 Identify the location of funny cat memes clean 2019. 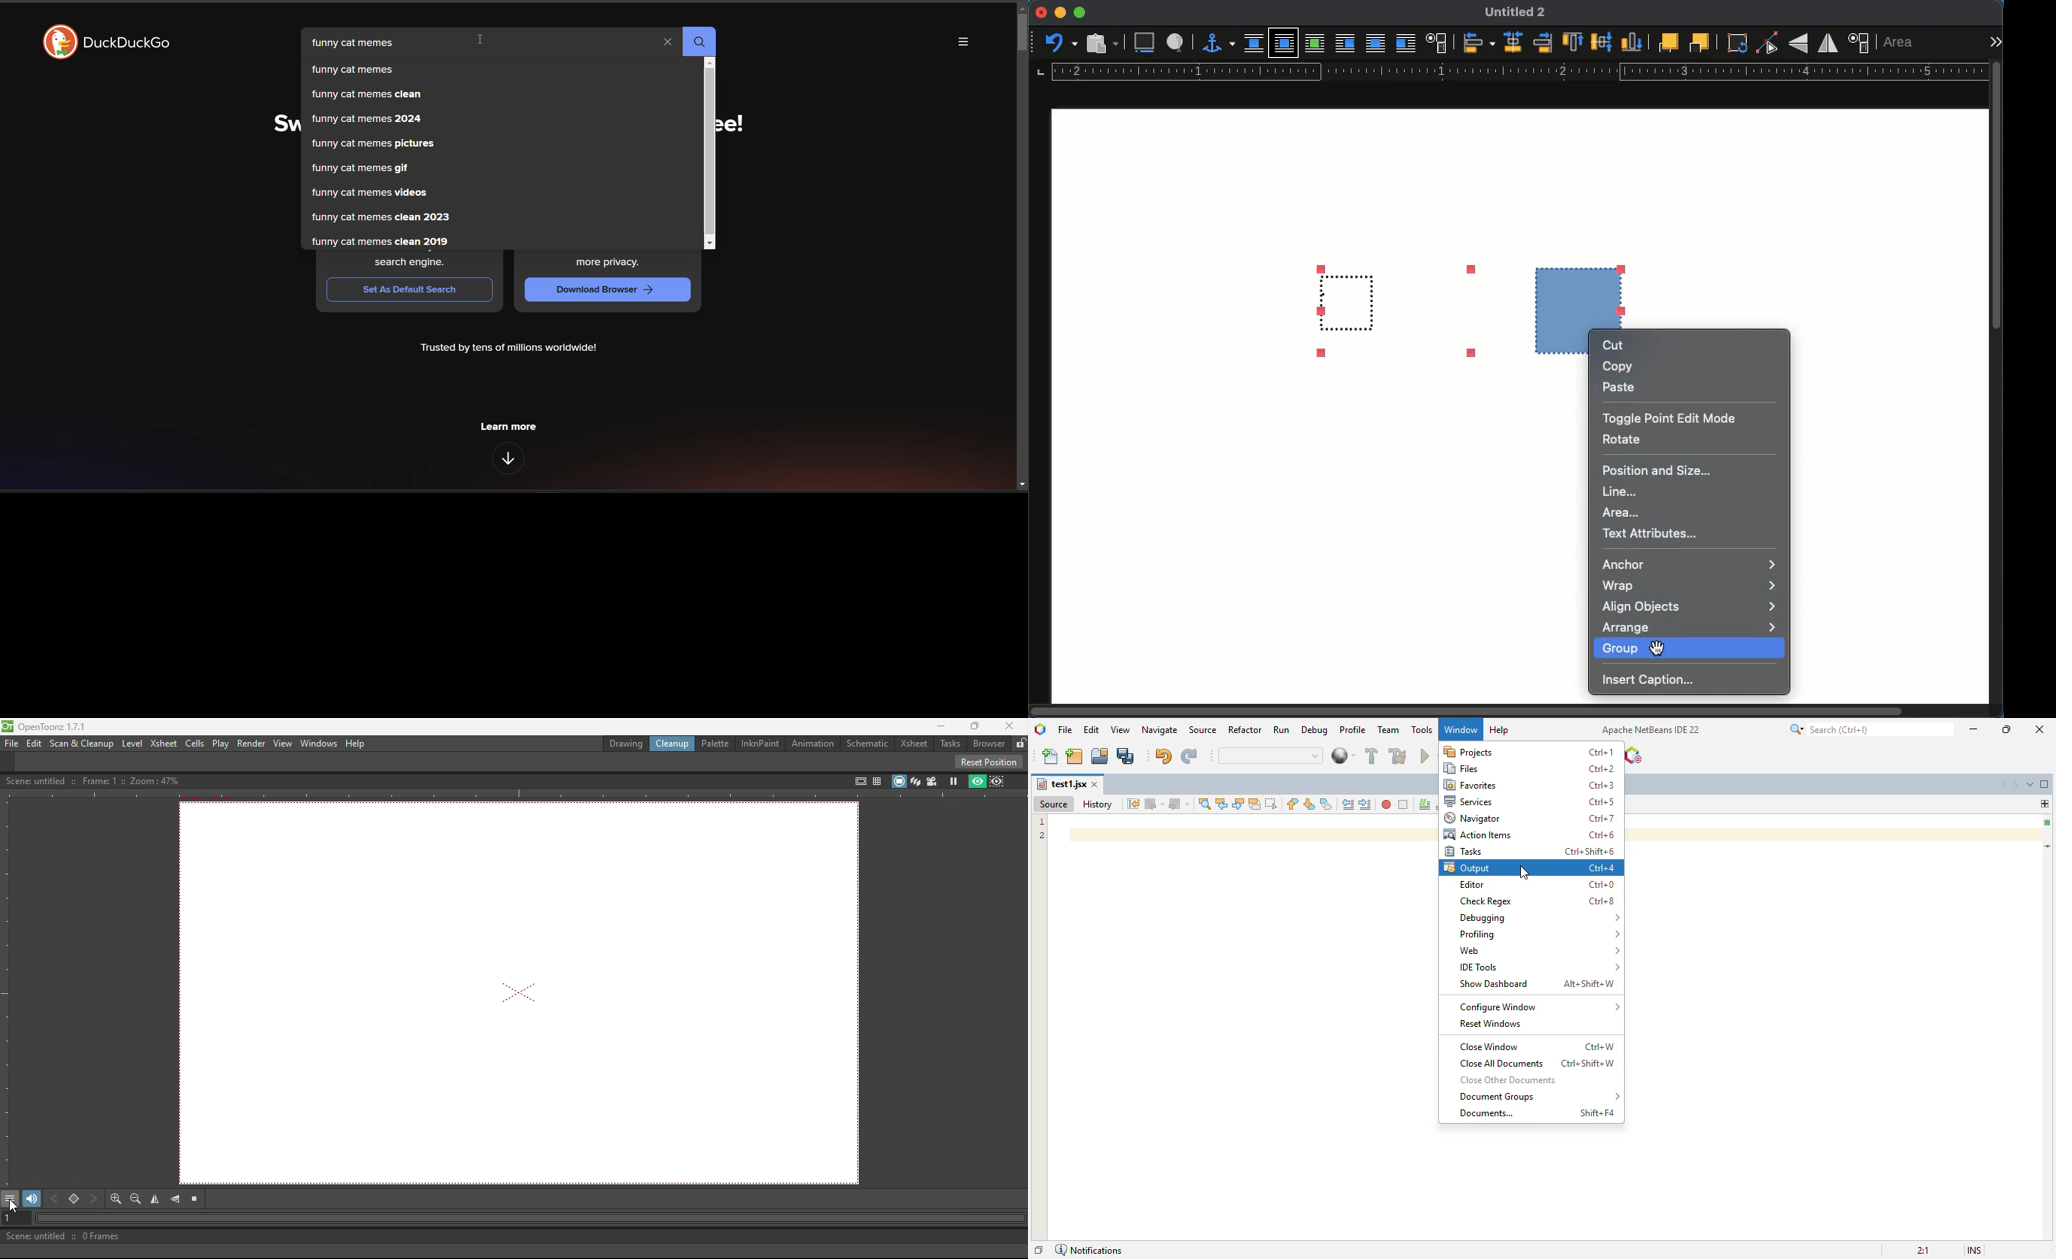
(378, 242).